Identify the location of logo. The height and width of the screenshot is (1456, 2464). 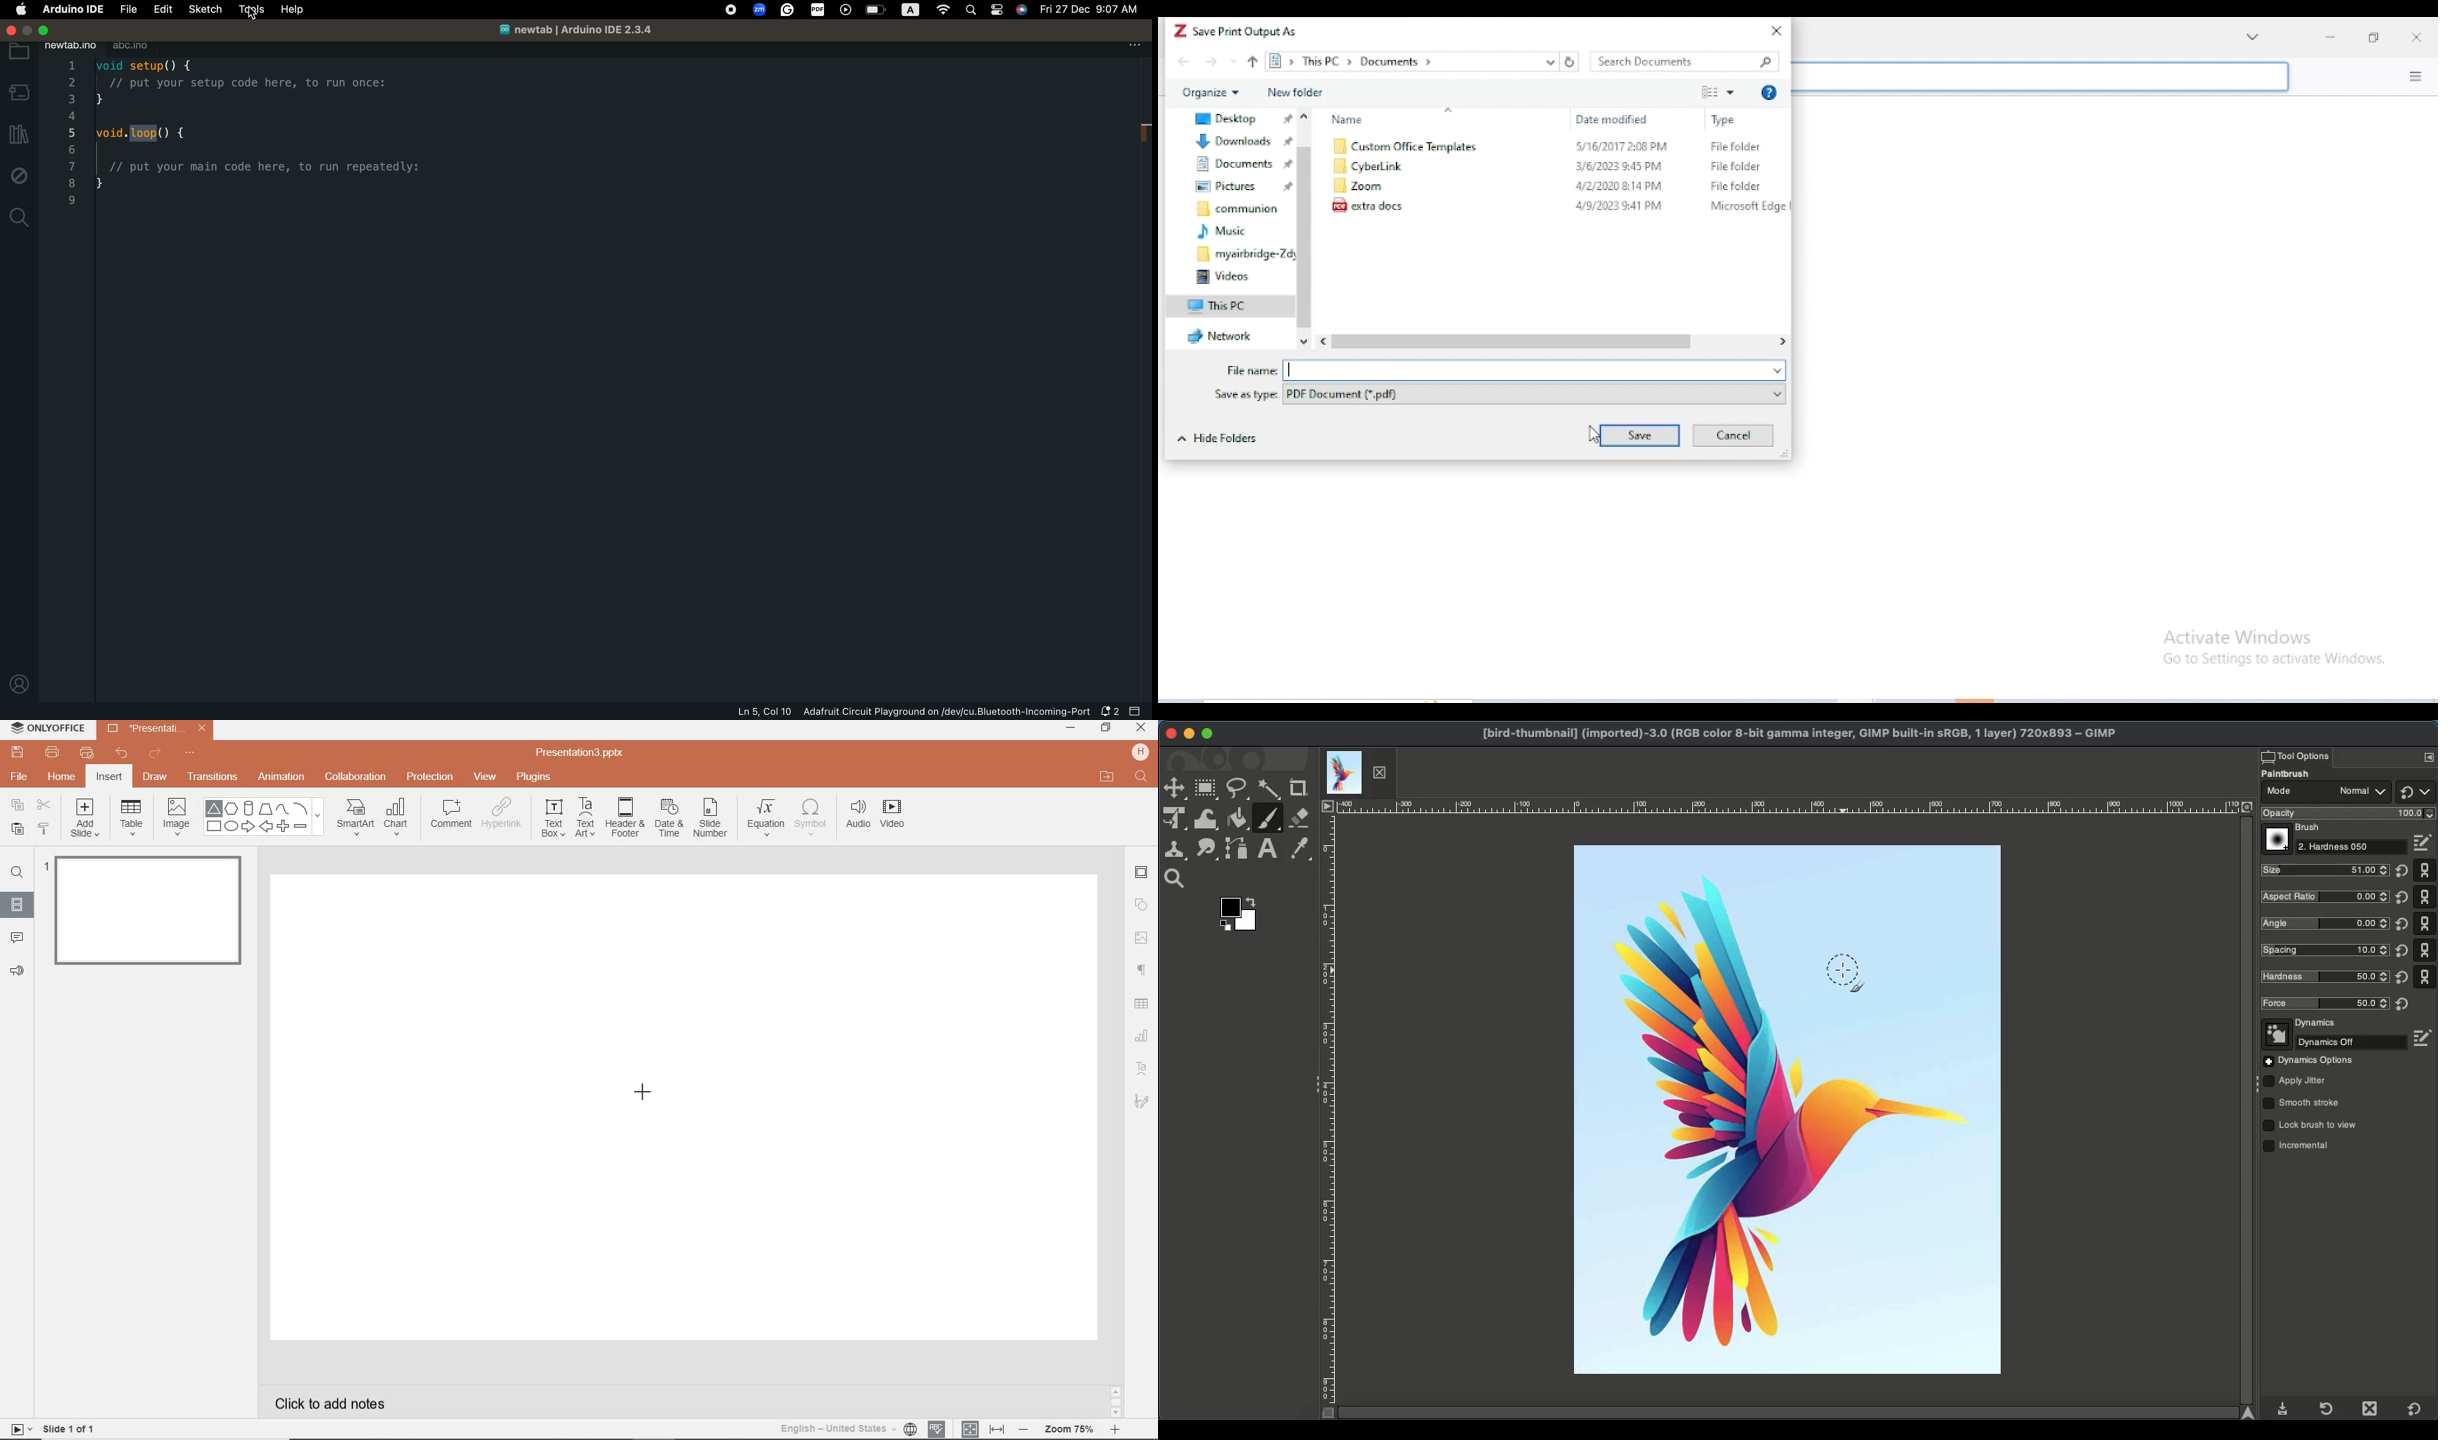
(1180, 30).